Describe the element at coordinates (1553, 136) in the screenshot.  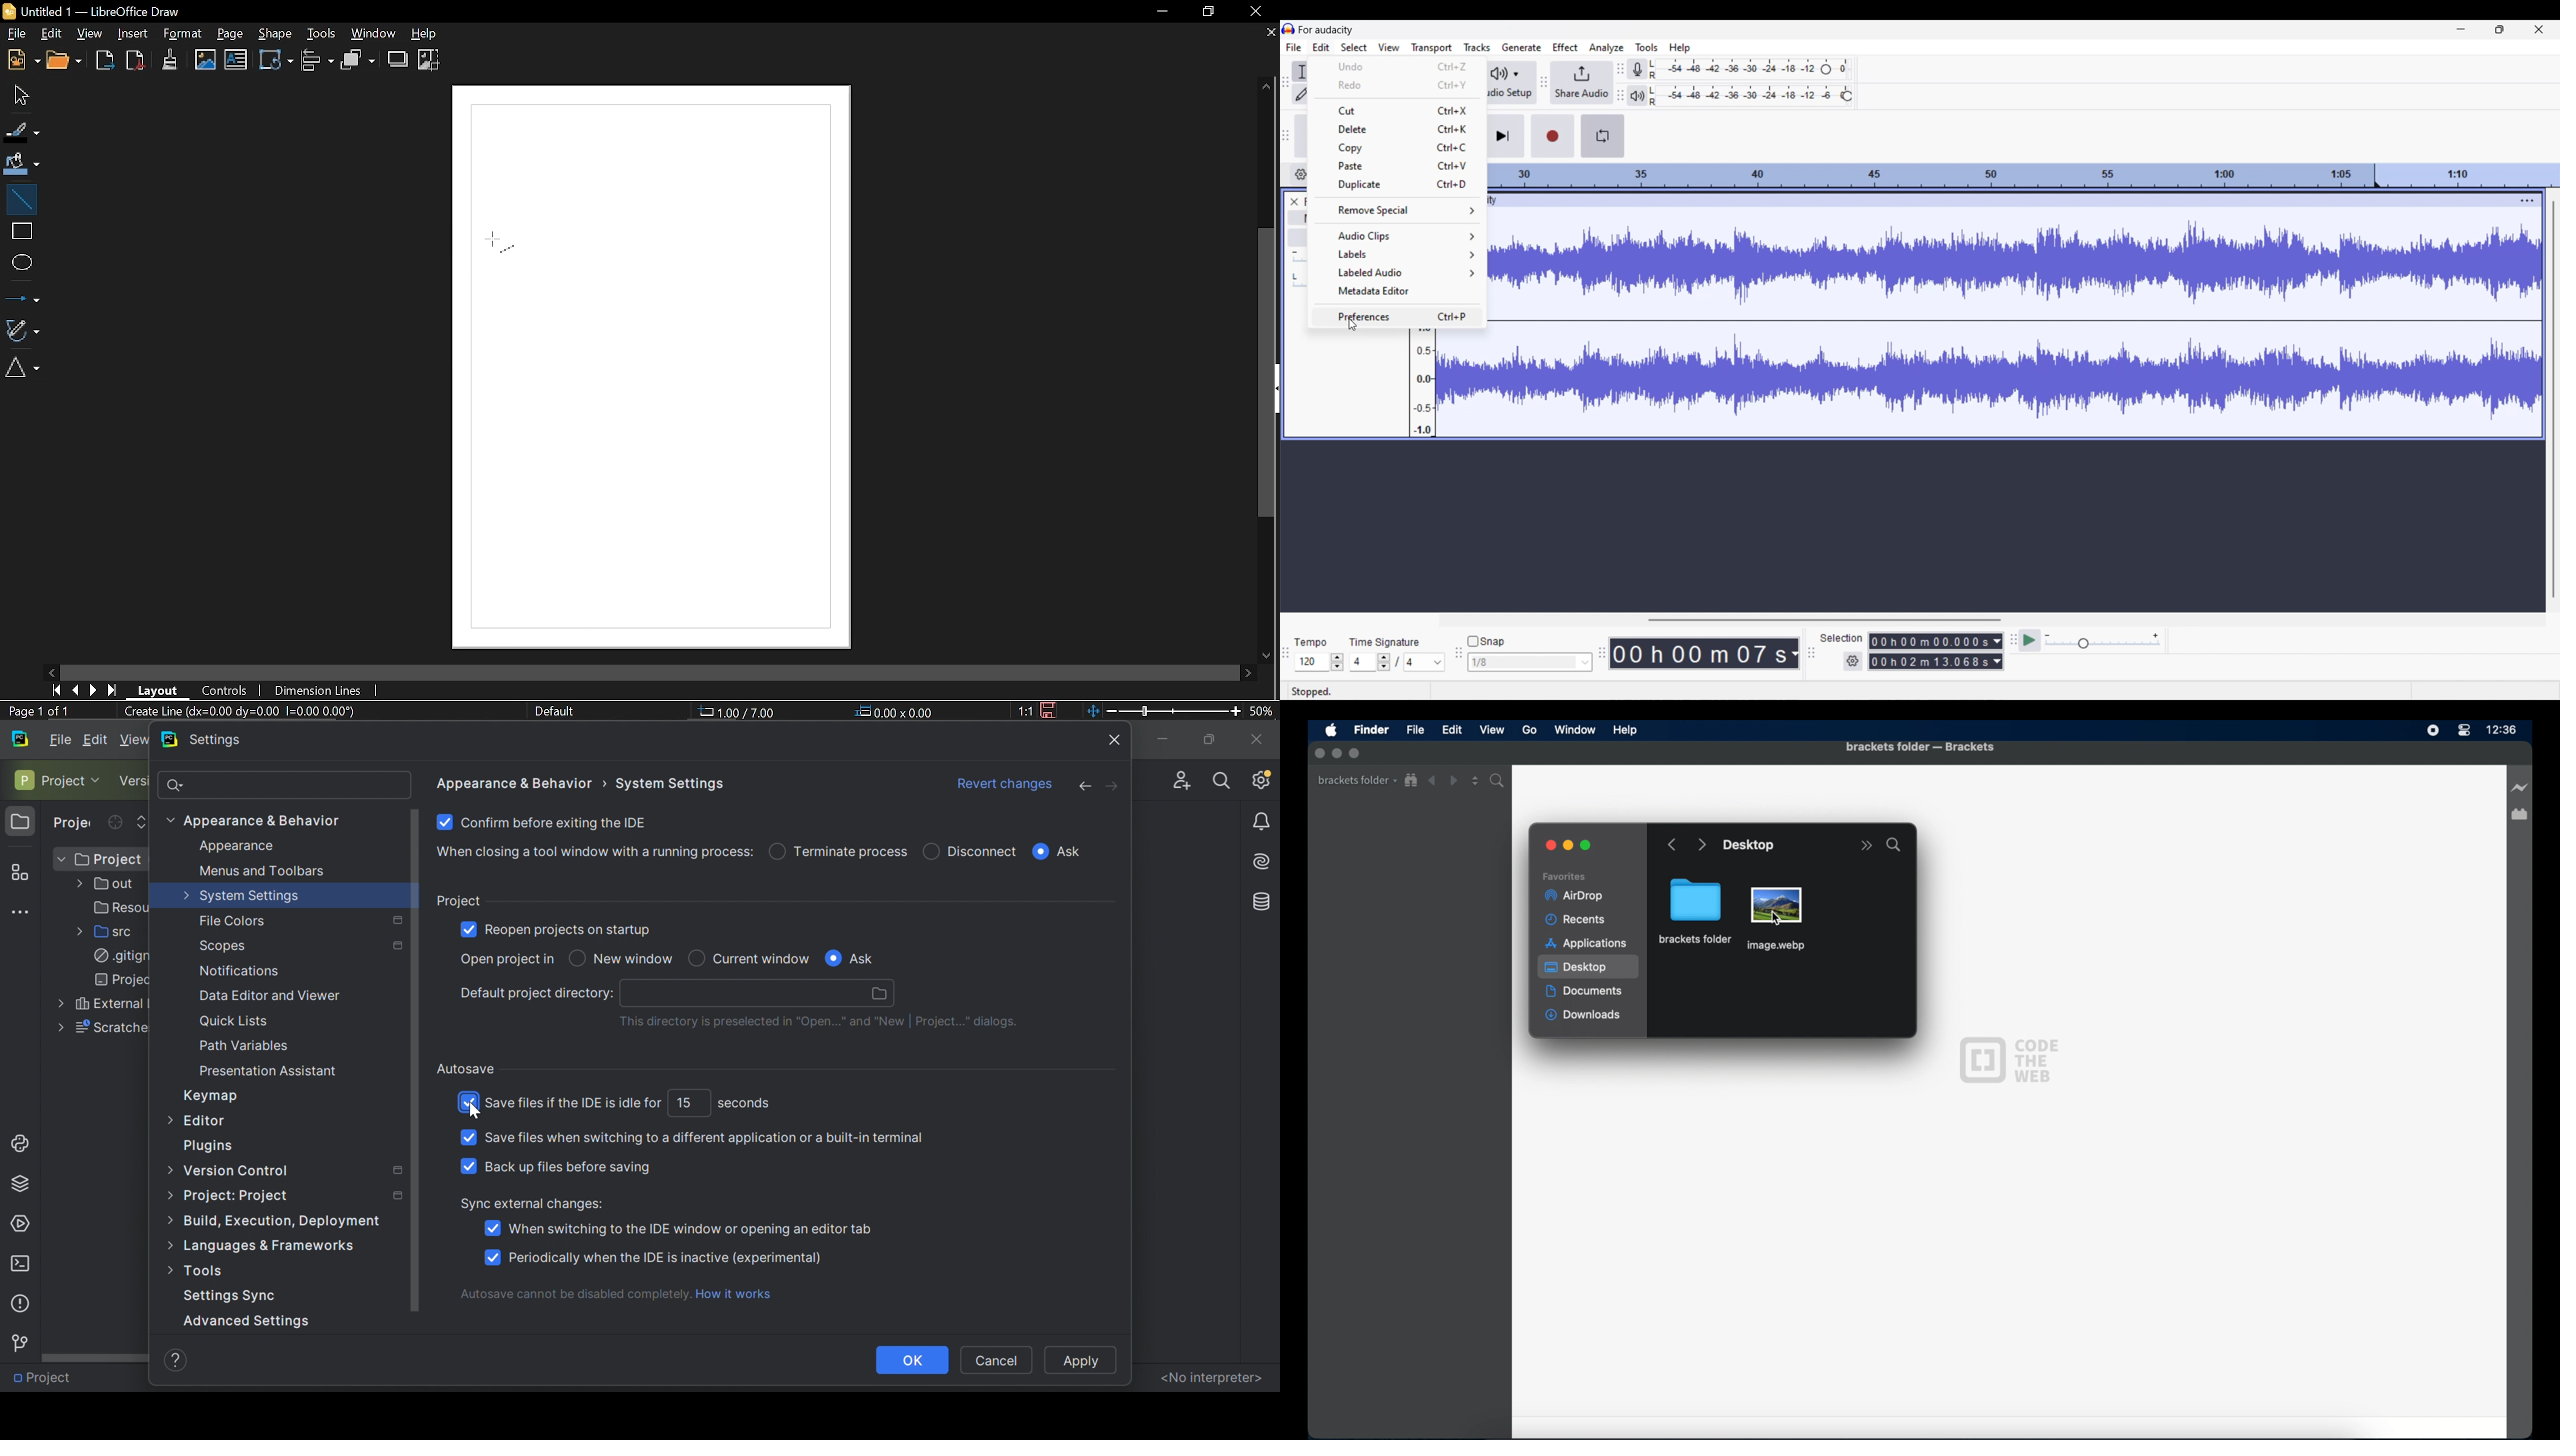
I see `Record/Record new track` at that location.